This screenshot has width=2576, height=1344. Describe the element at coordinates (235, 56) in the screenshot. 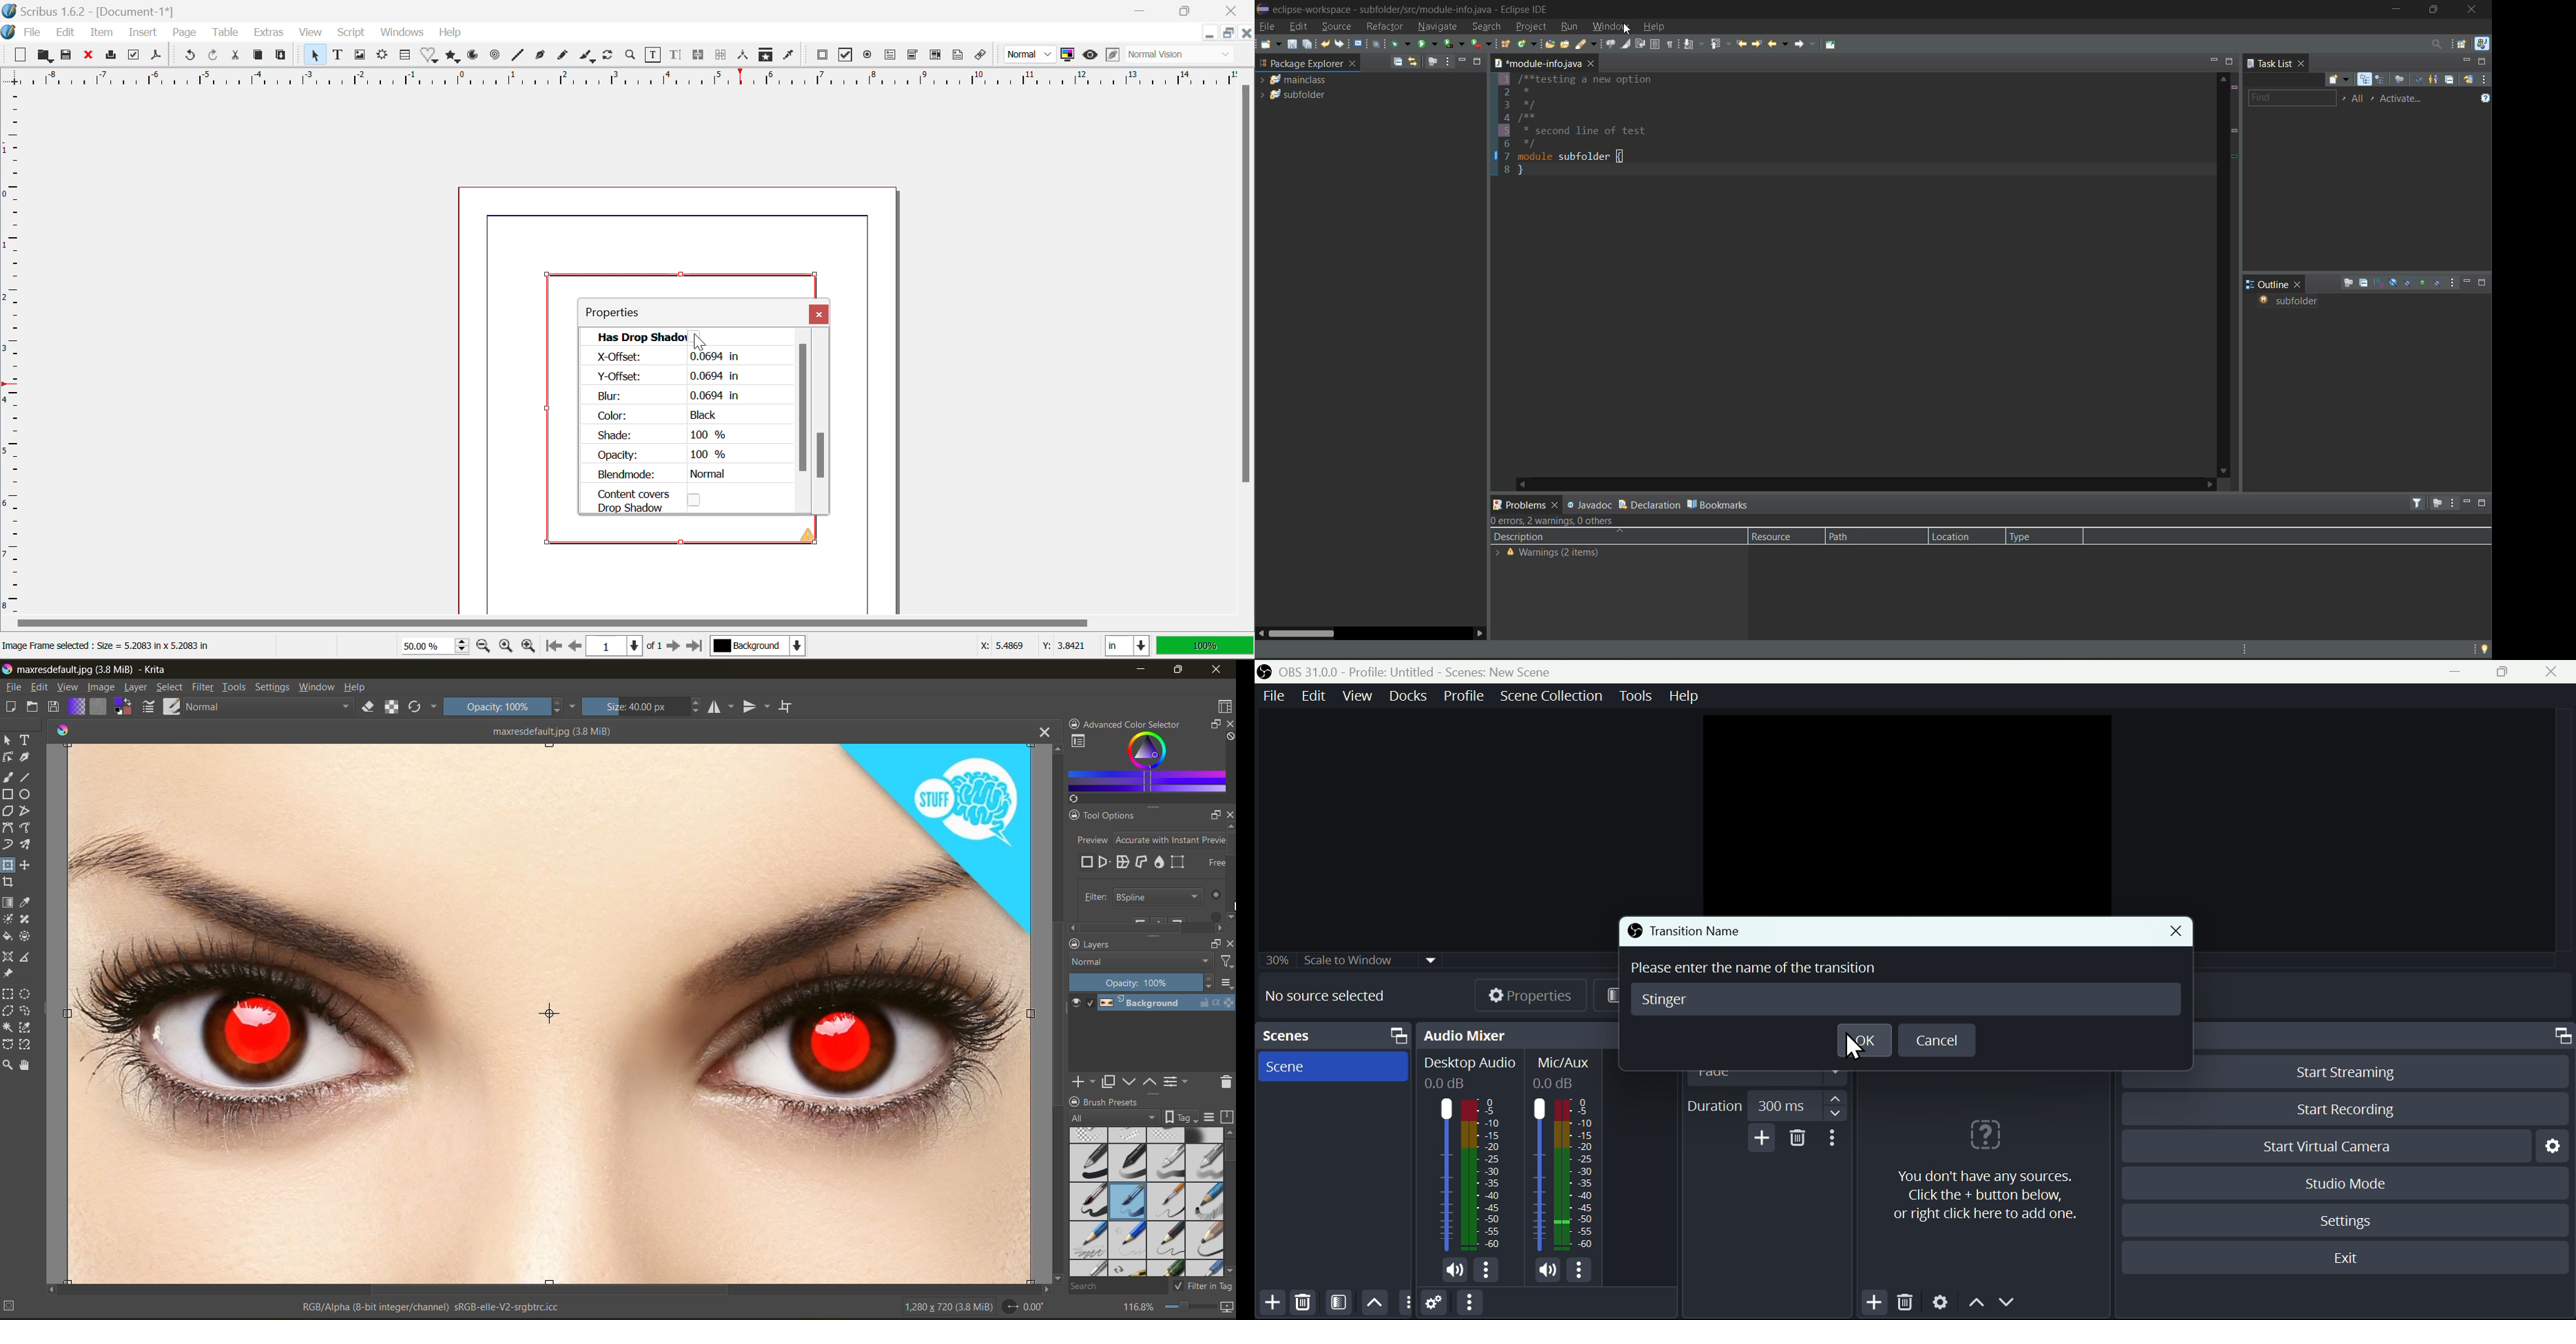

I see `Cut` at that location.